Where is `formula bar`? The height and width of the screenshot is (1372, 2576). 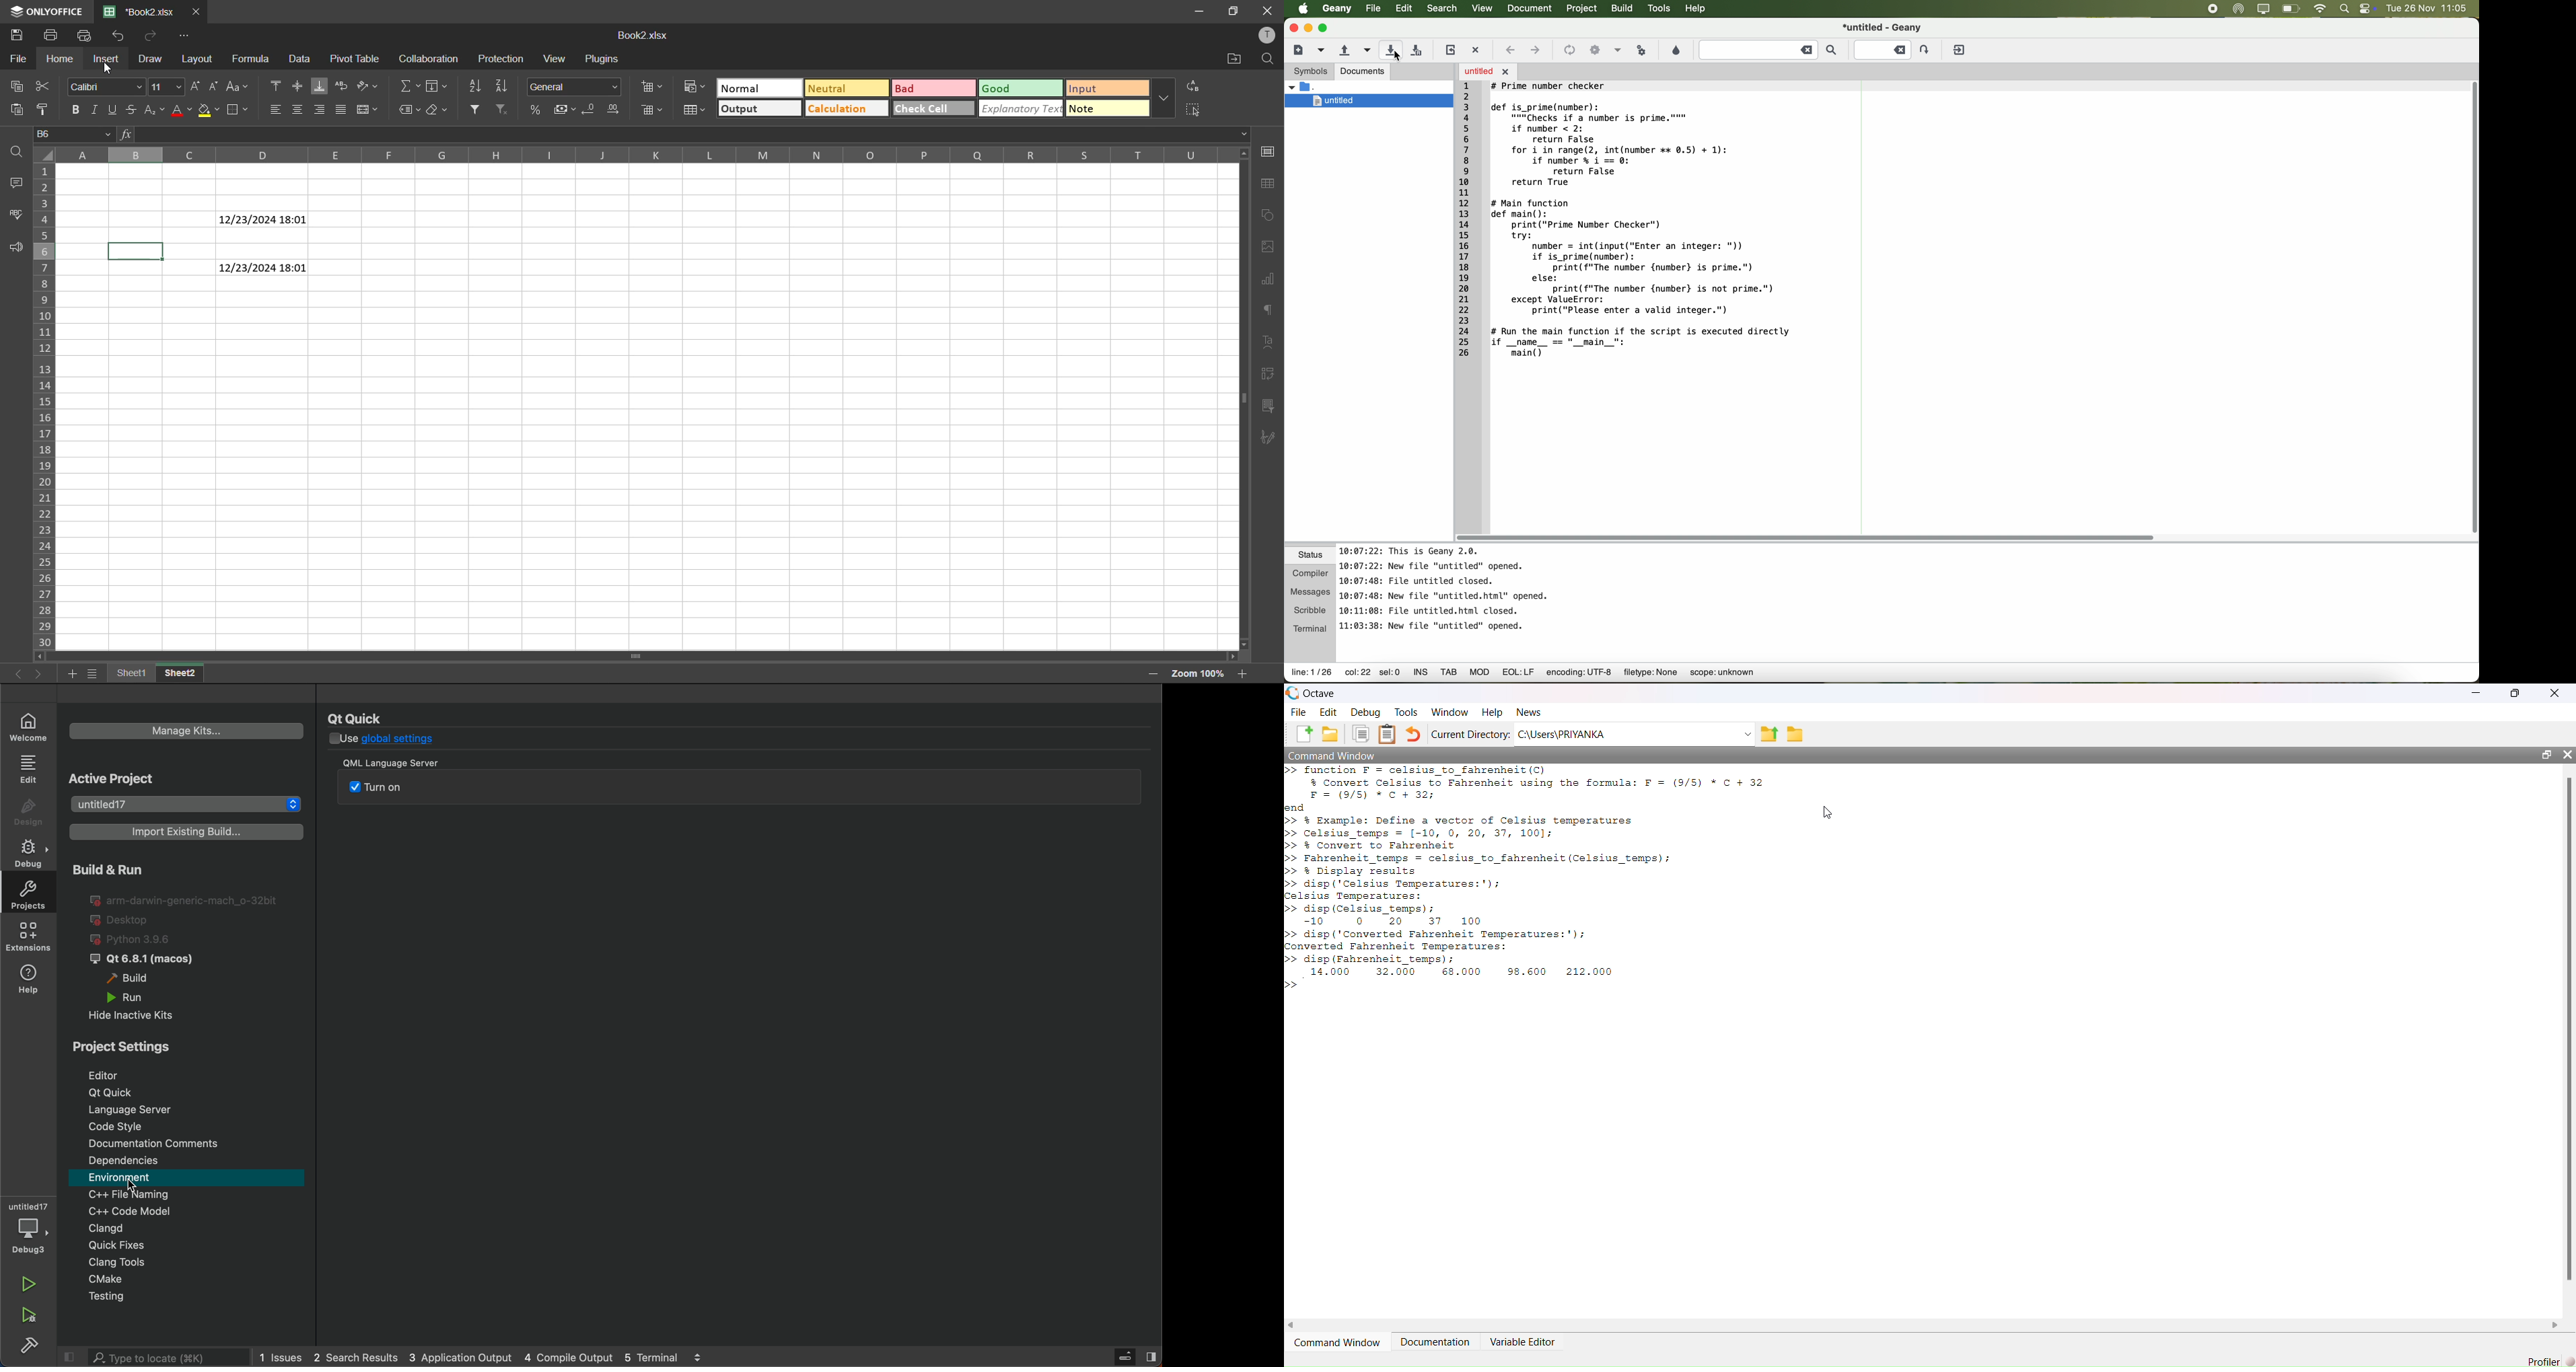 formula bar is located at coordinates (682, 133).